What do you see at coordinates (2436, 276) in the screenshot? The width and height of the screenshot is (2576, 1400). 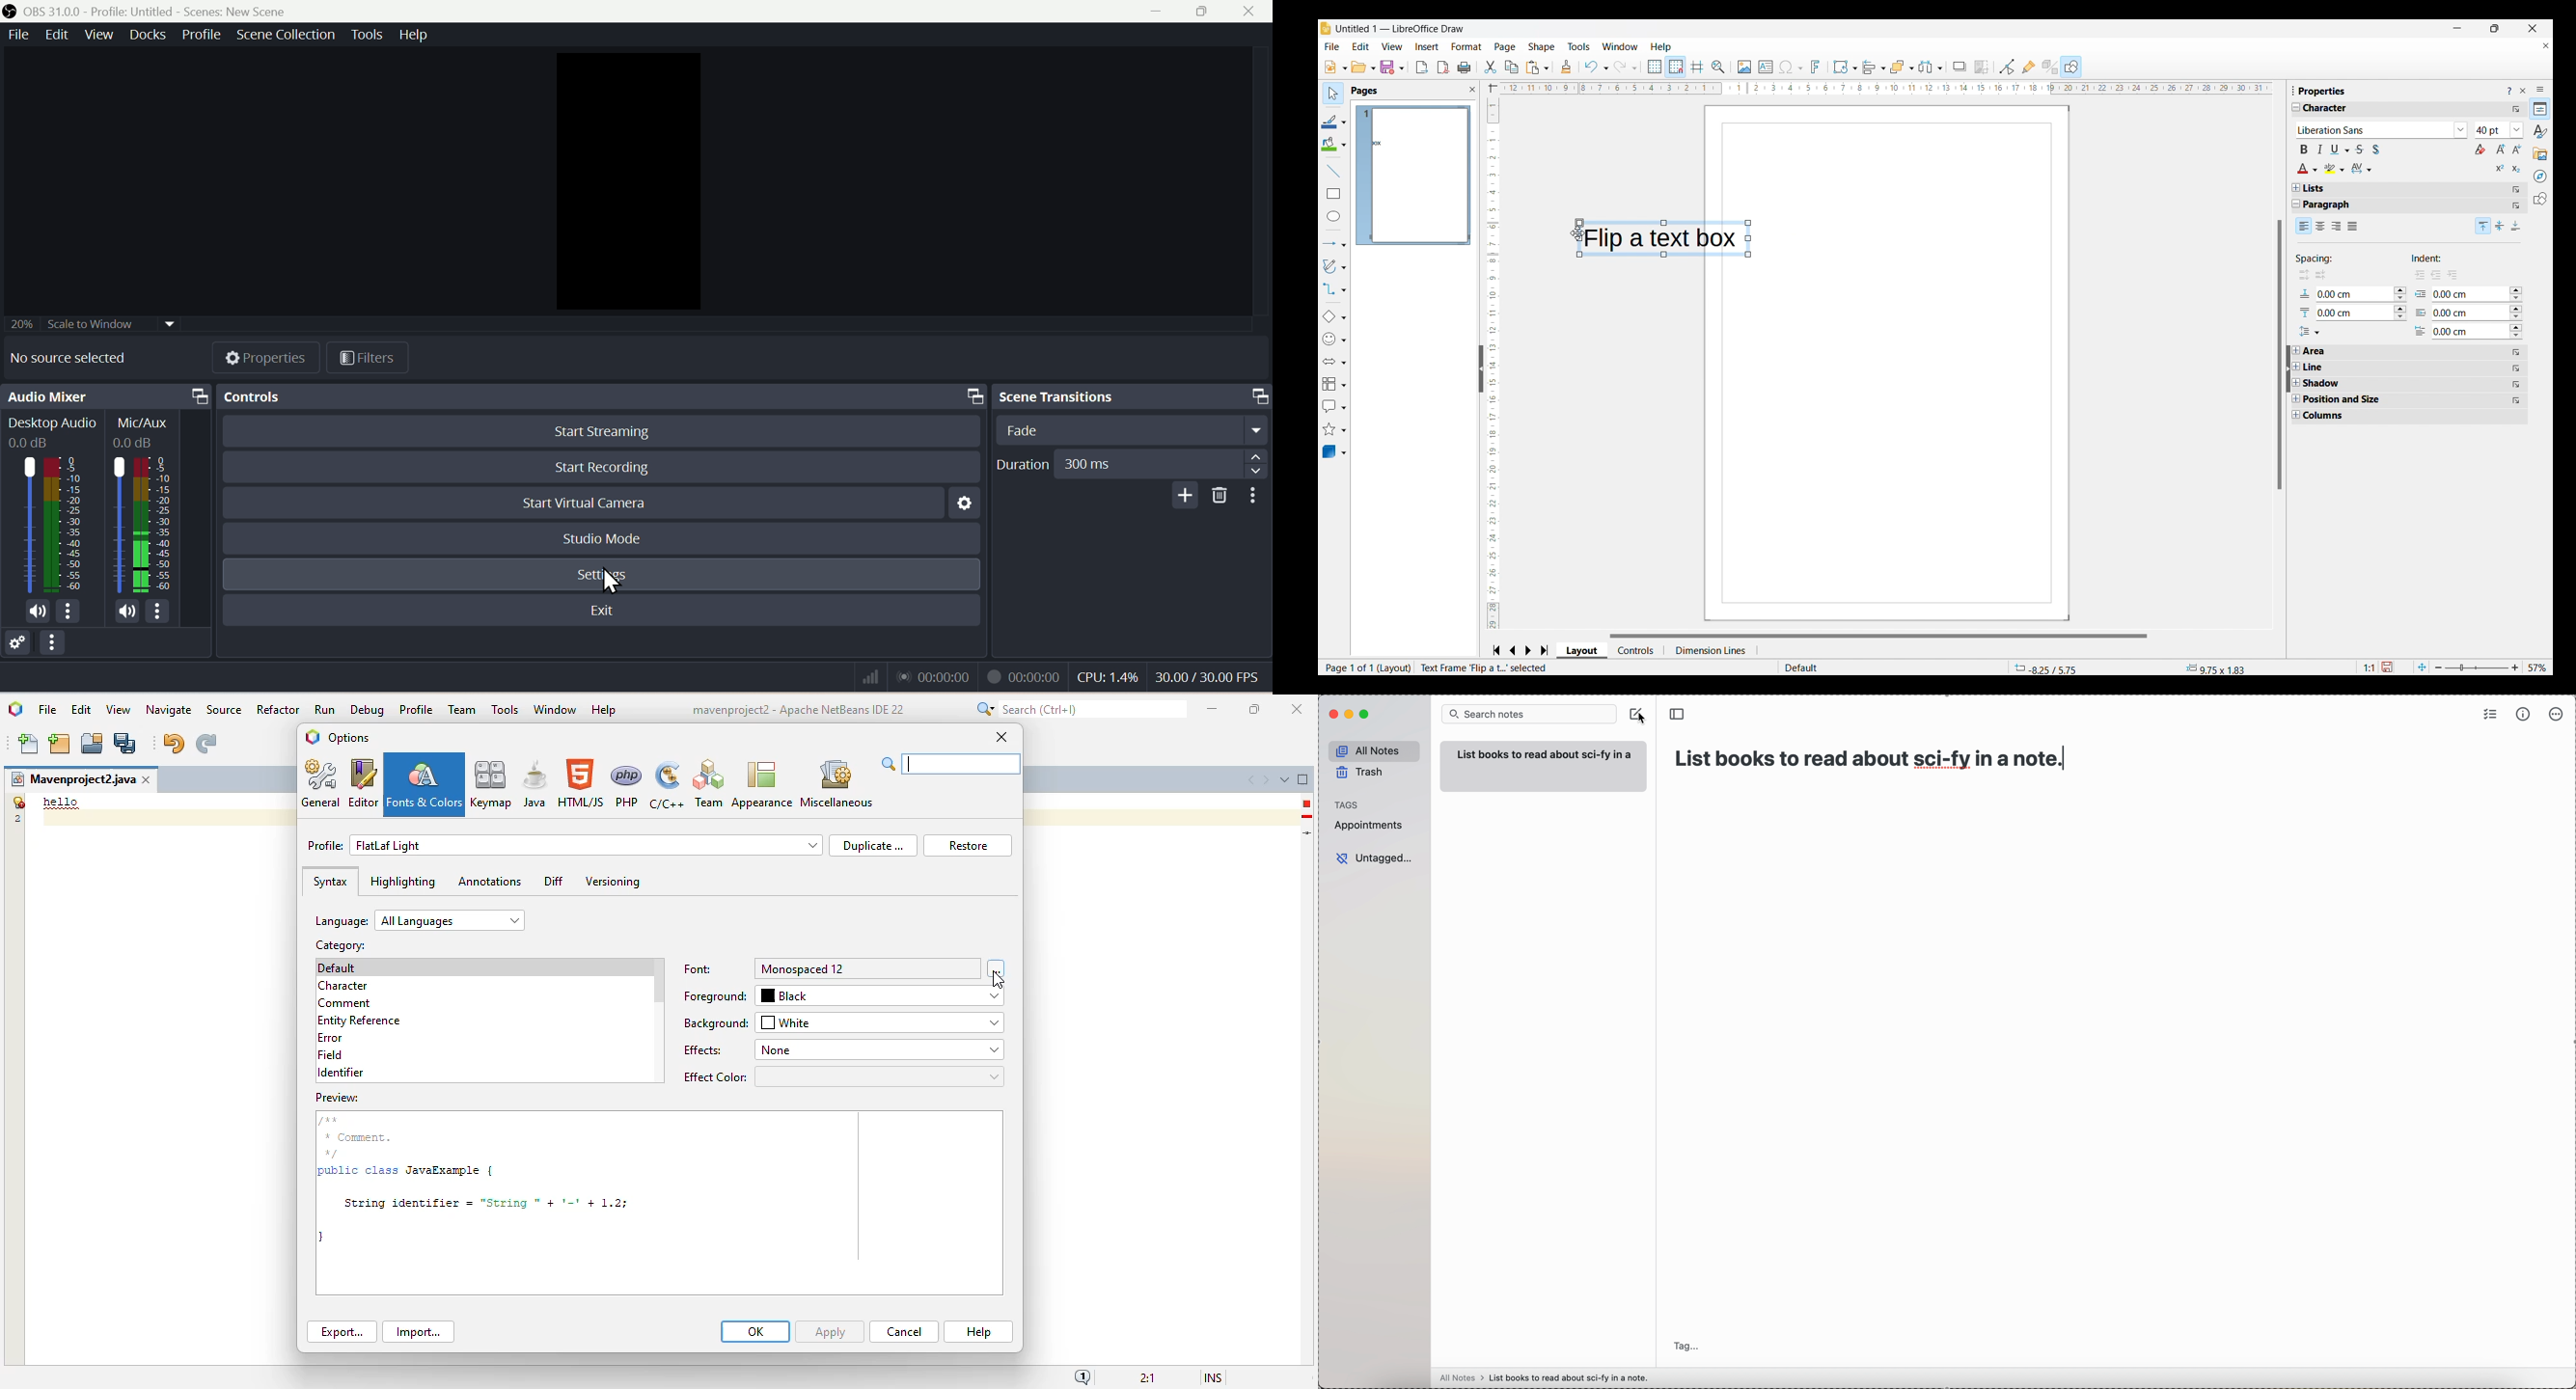 I see `left indent` at bounding box center [2436, 276].